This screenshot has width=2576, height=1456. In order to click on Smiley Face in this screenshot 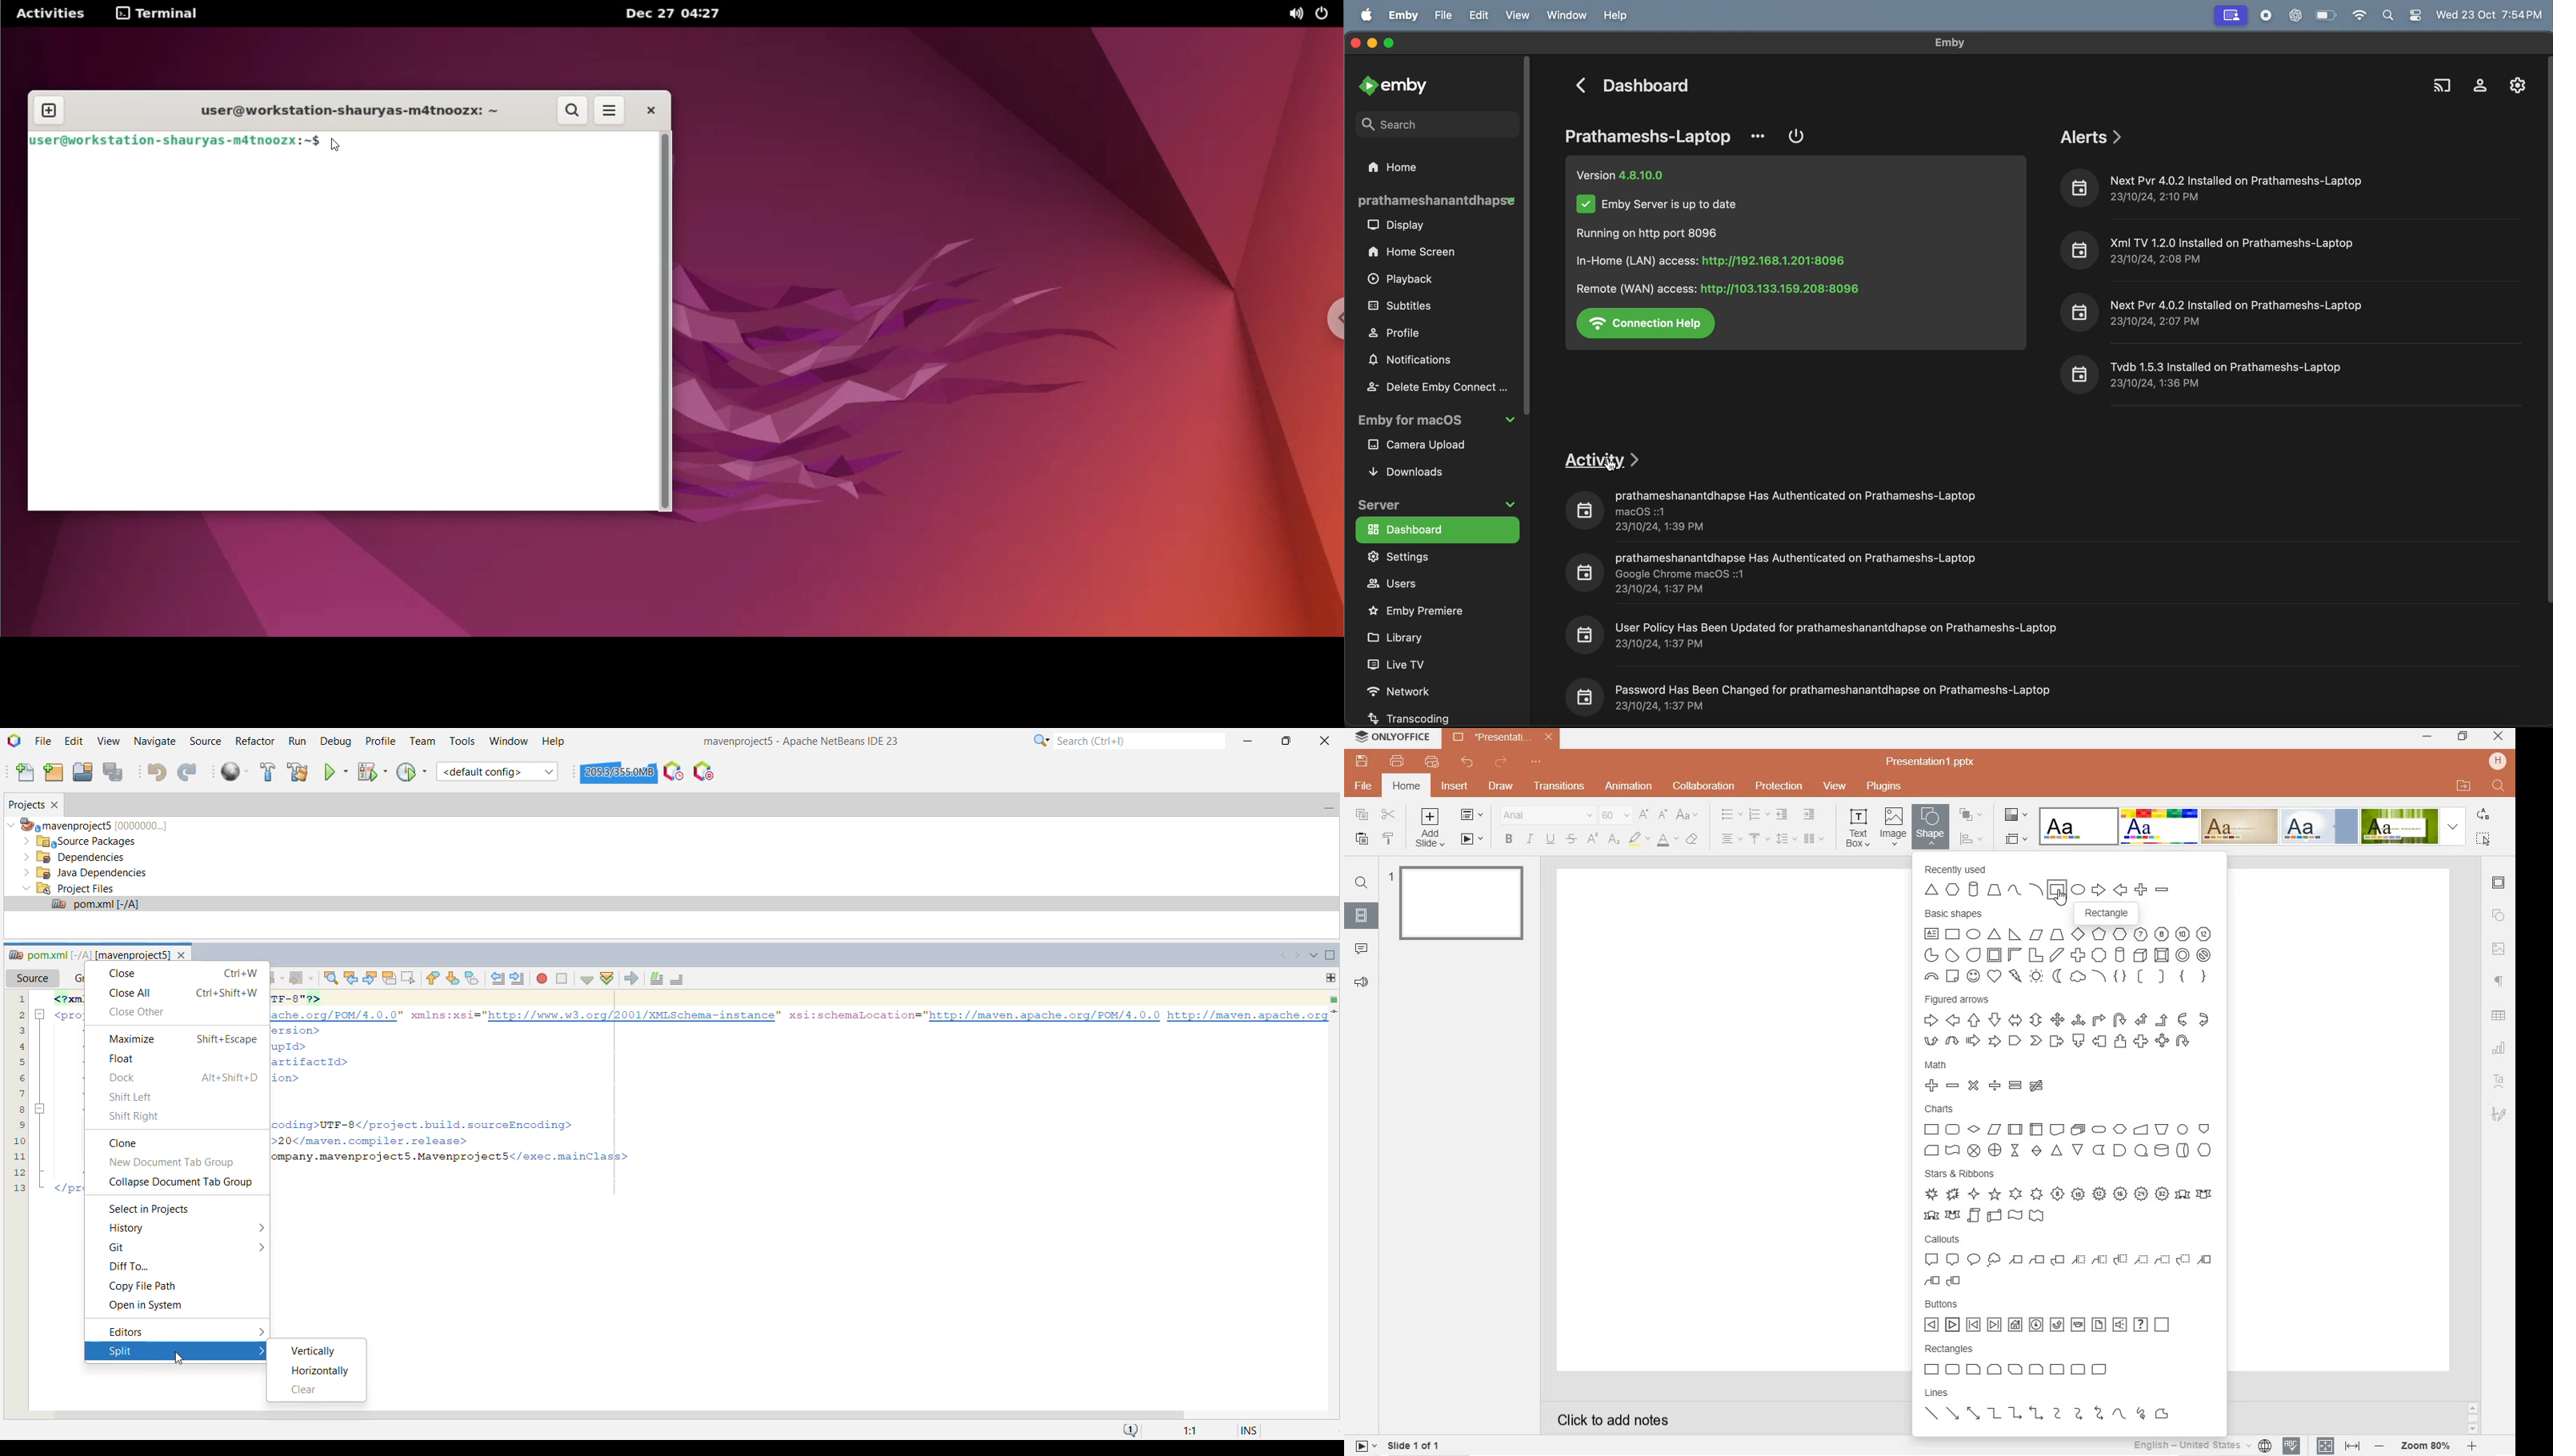, I will do `click(1975, 976)`.